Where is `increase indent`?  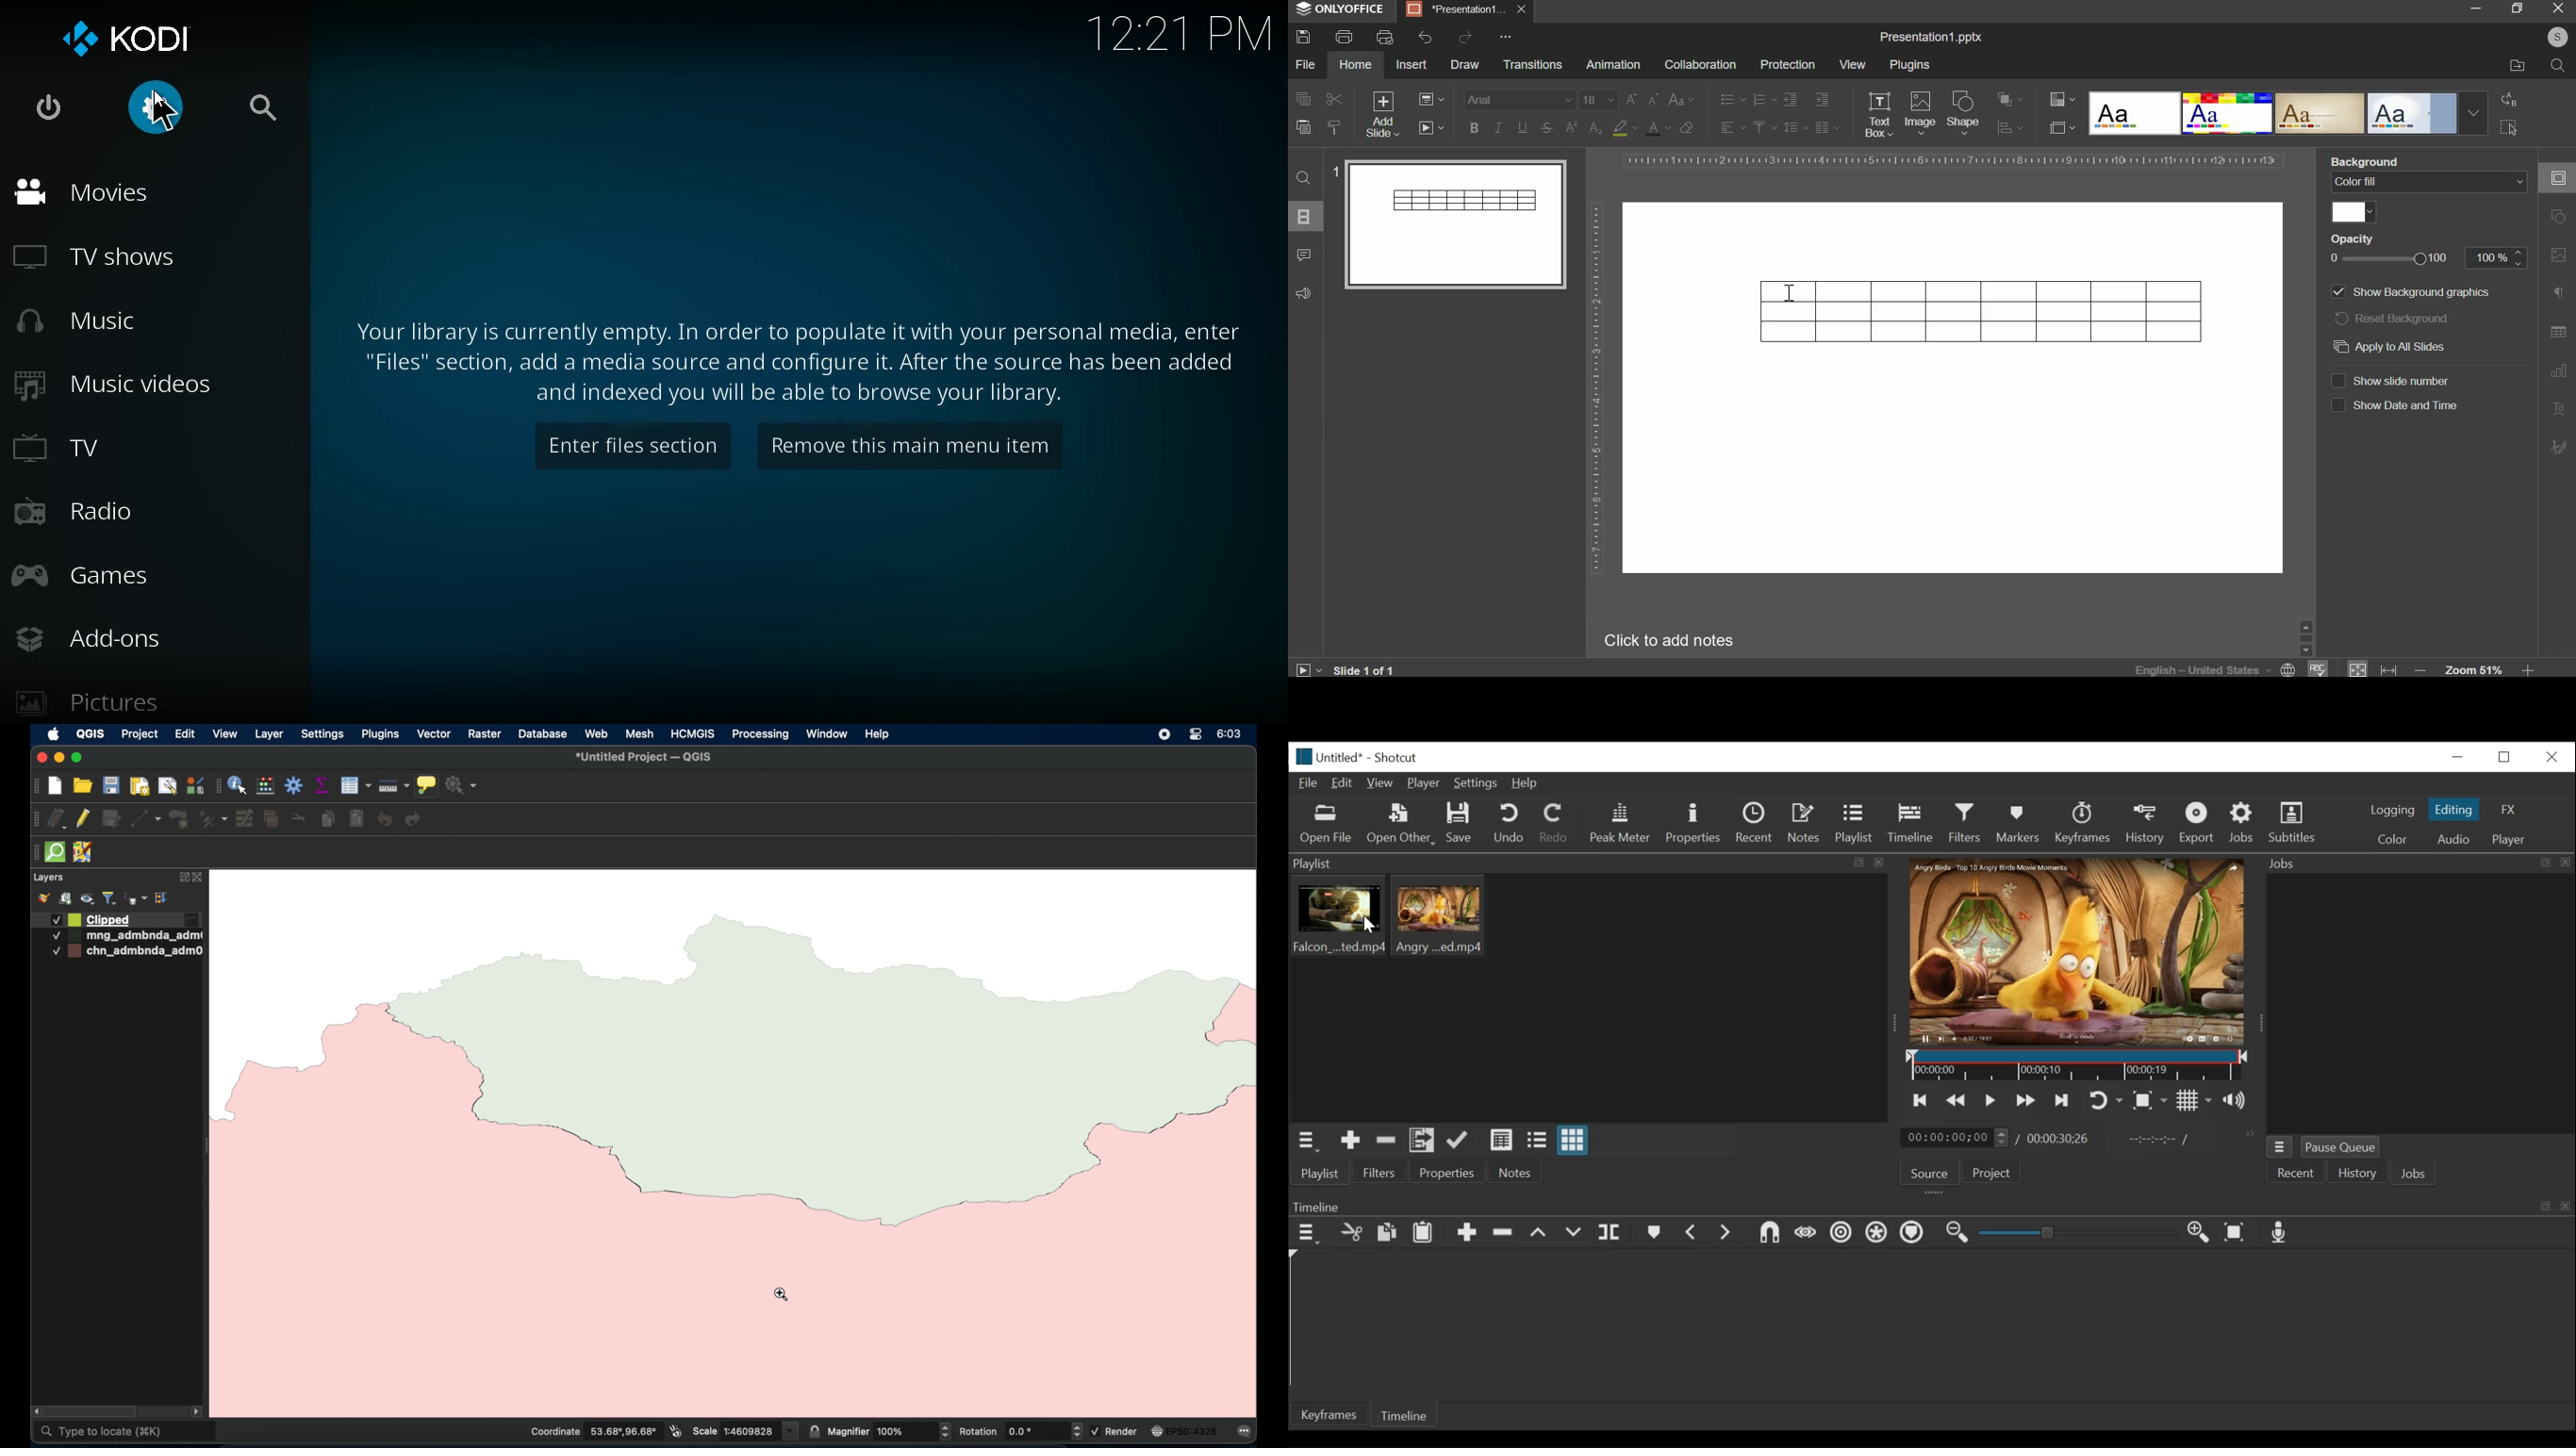
increase indent is located at coordinates (1823, 98).